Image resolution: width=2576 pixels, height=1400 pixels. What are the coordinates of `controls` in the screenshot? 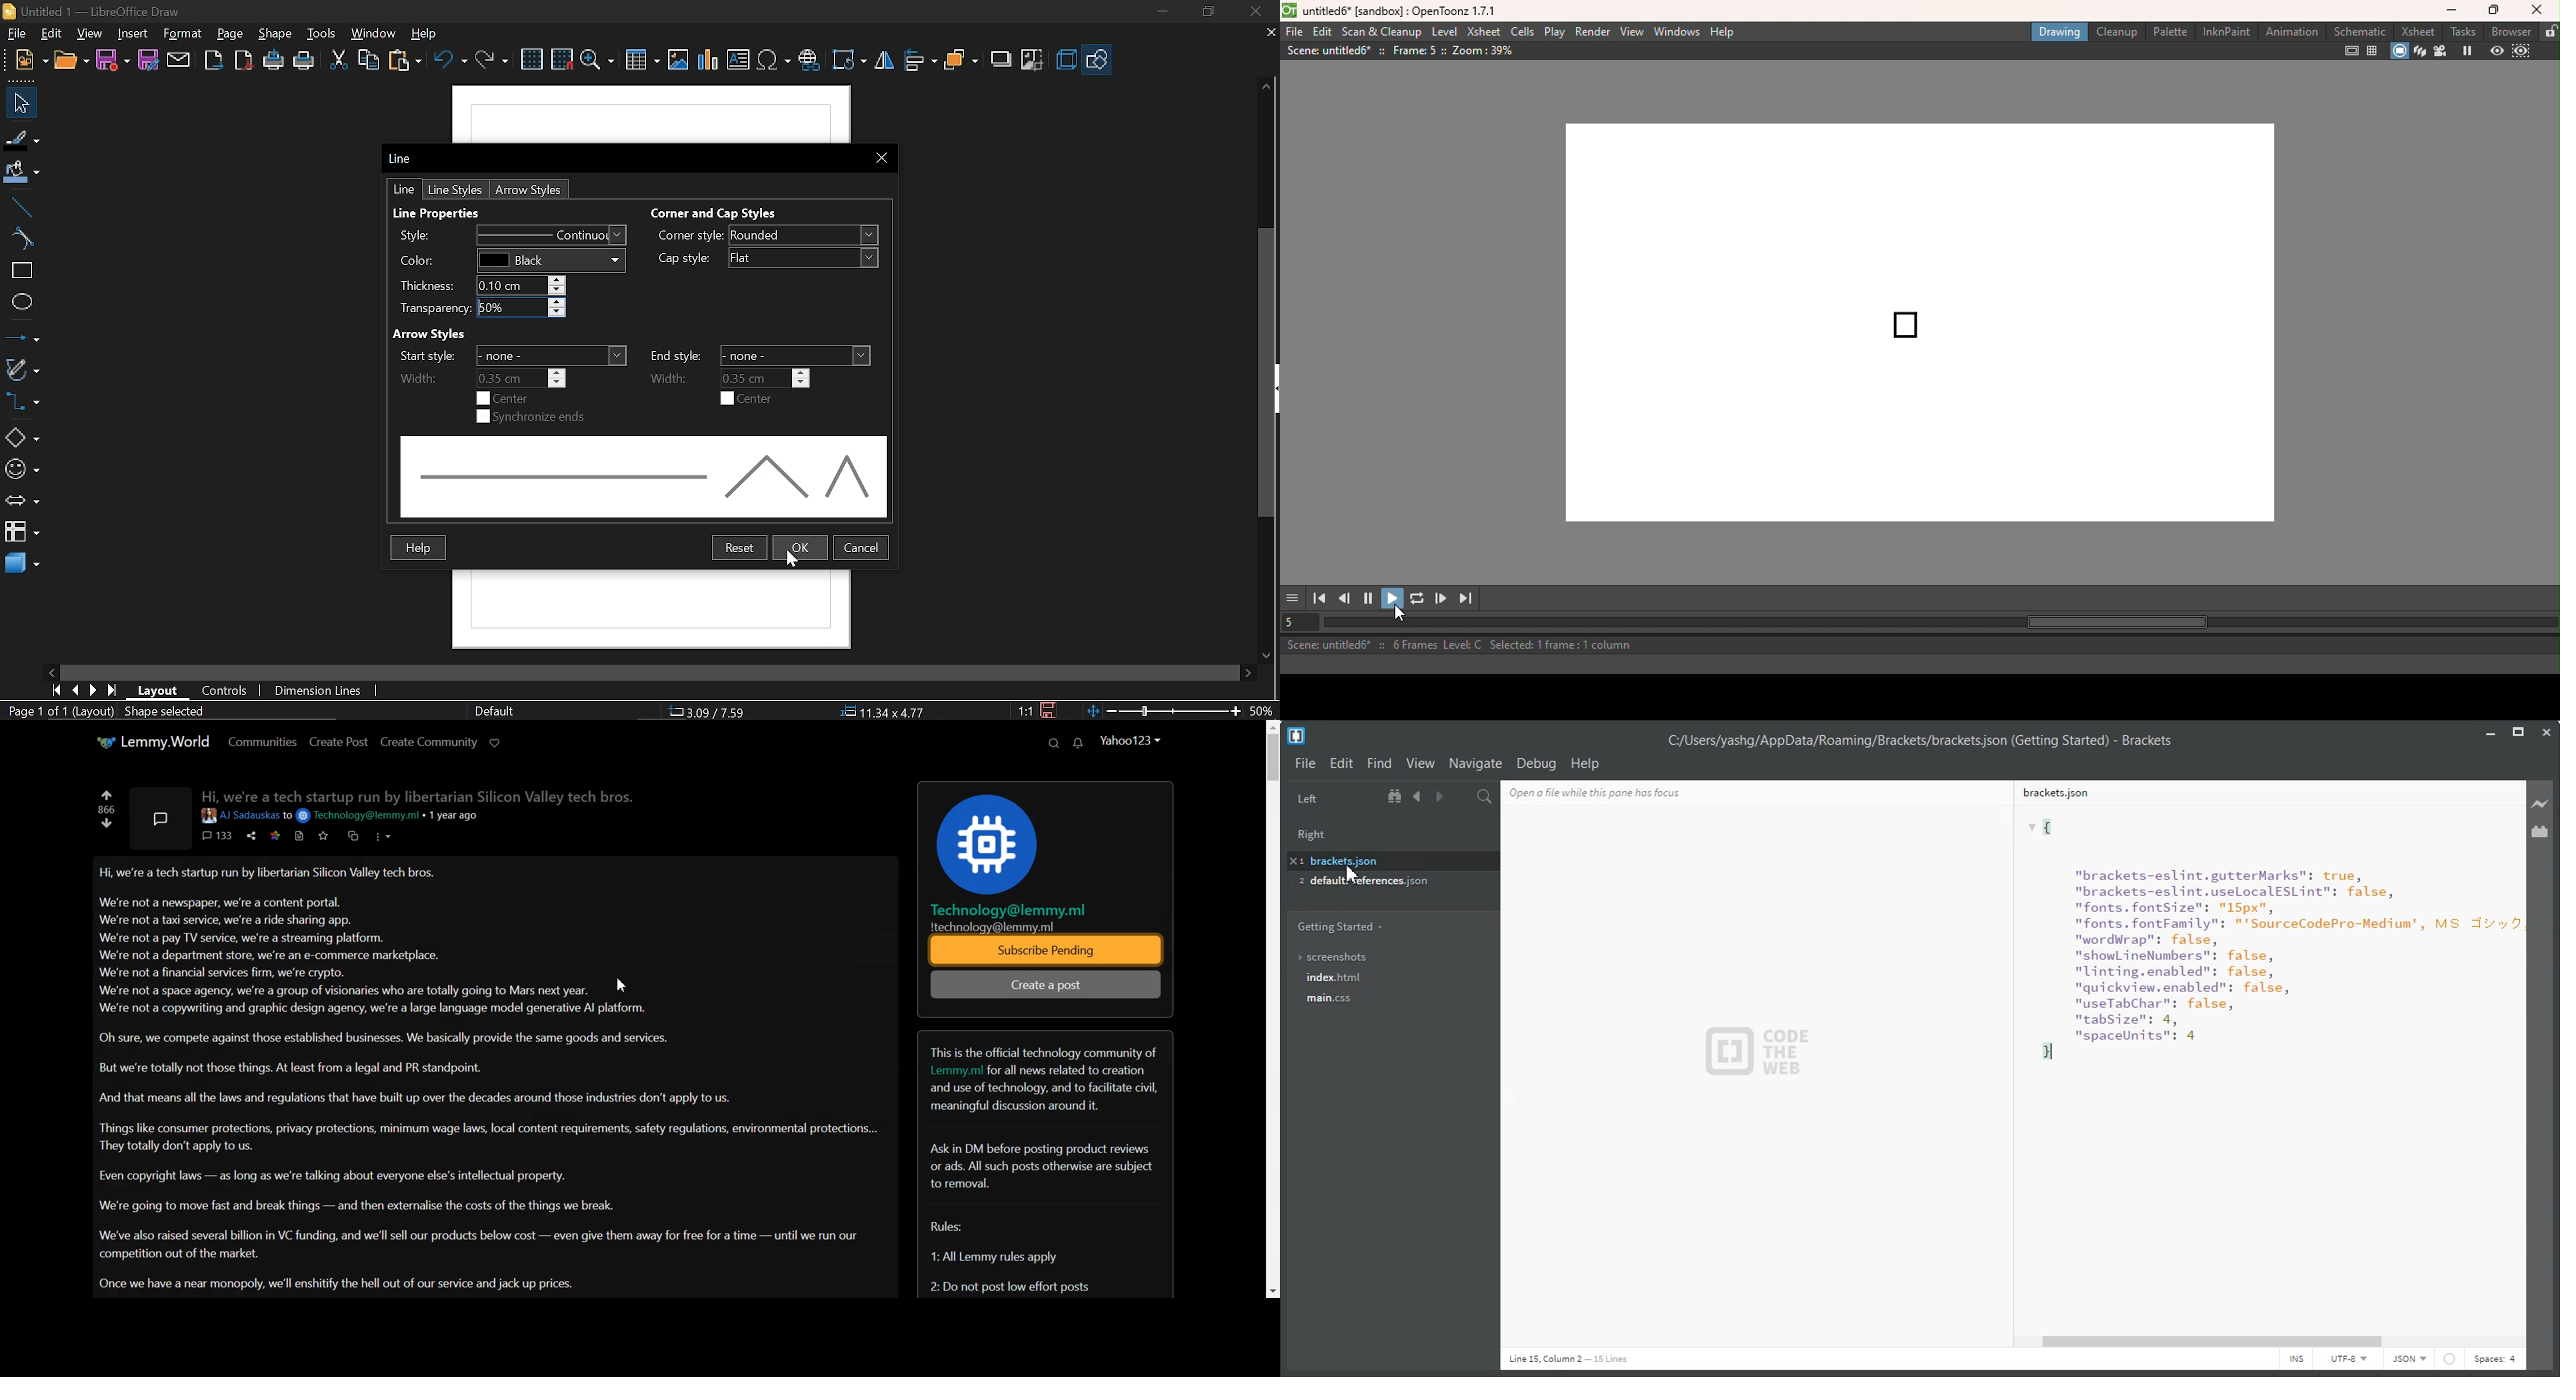 It's located at (225, 692).